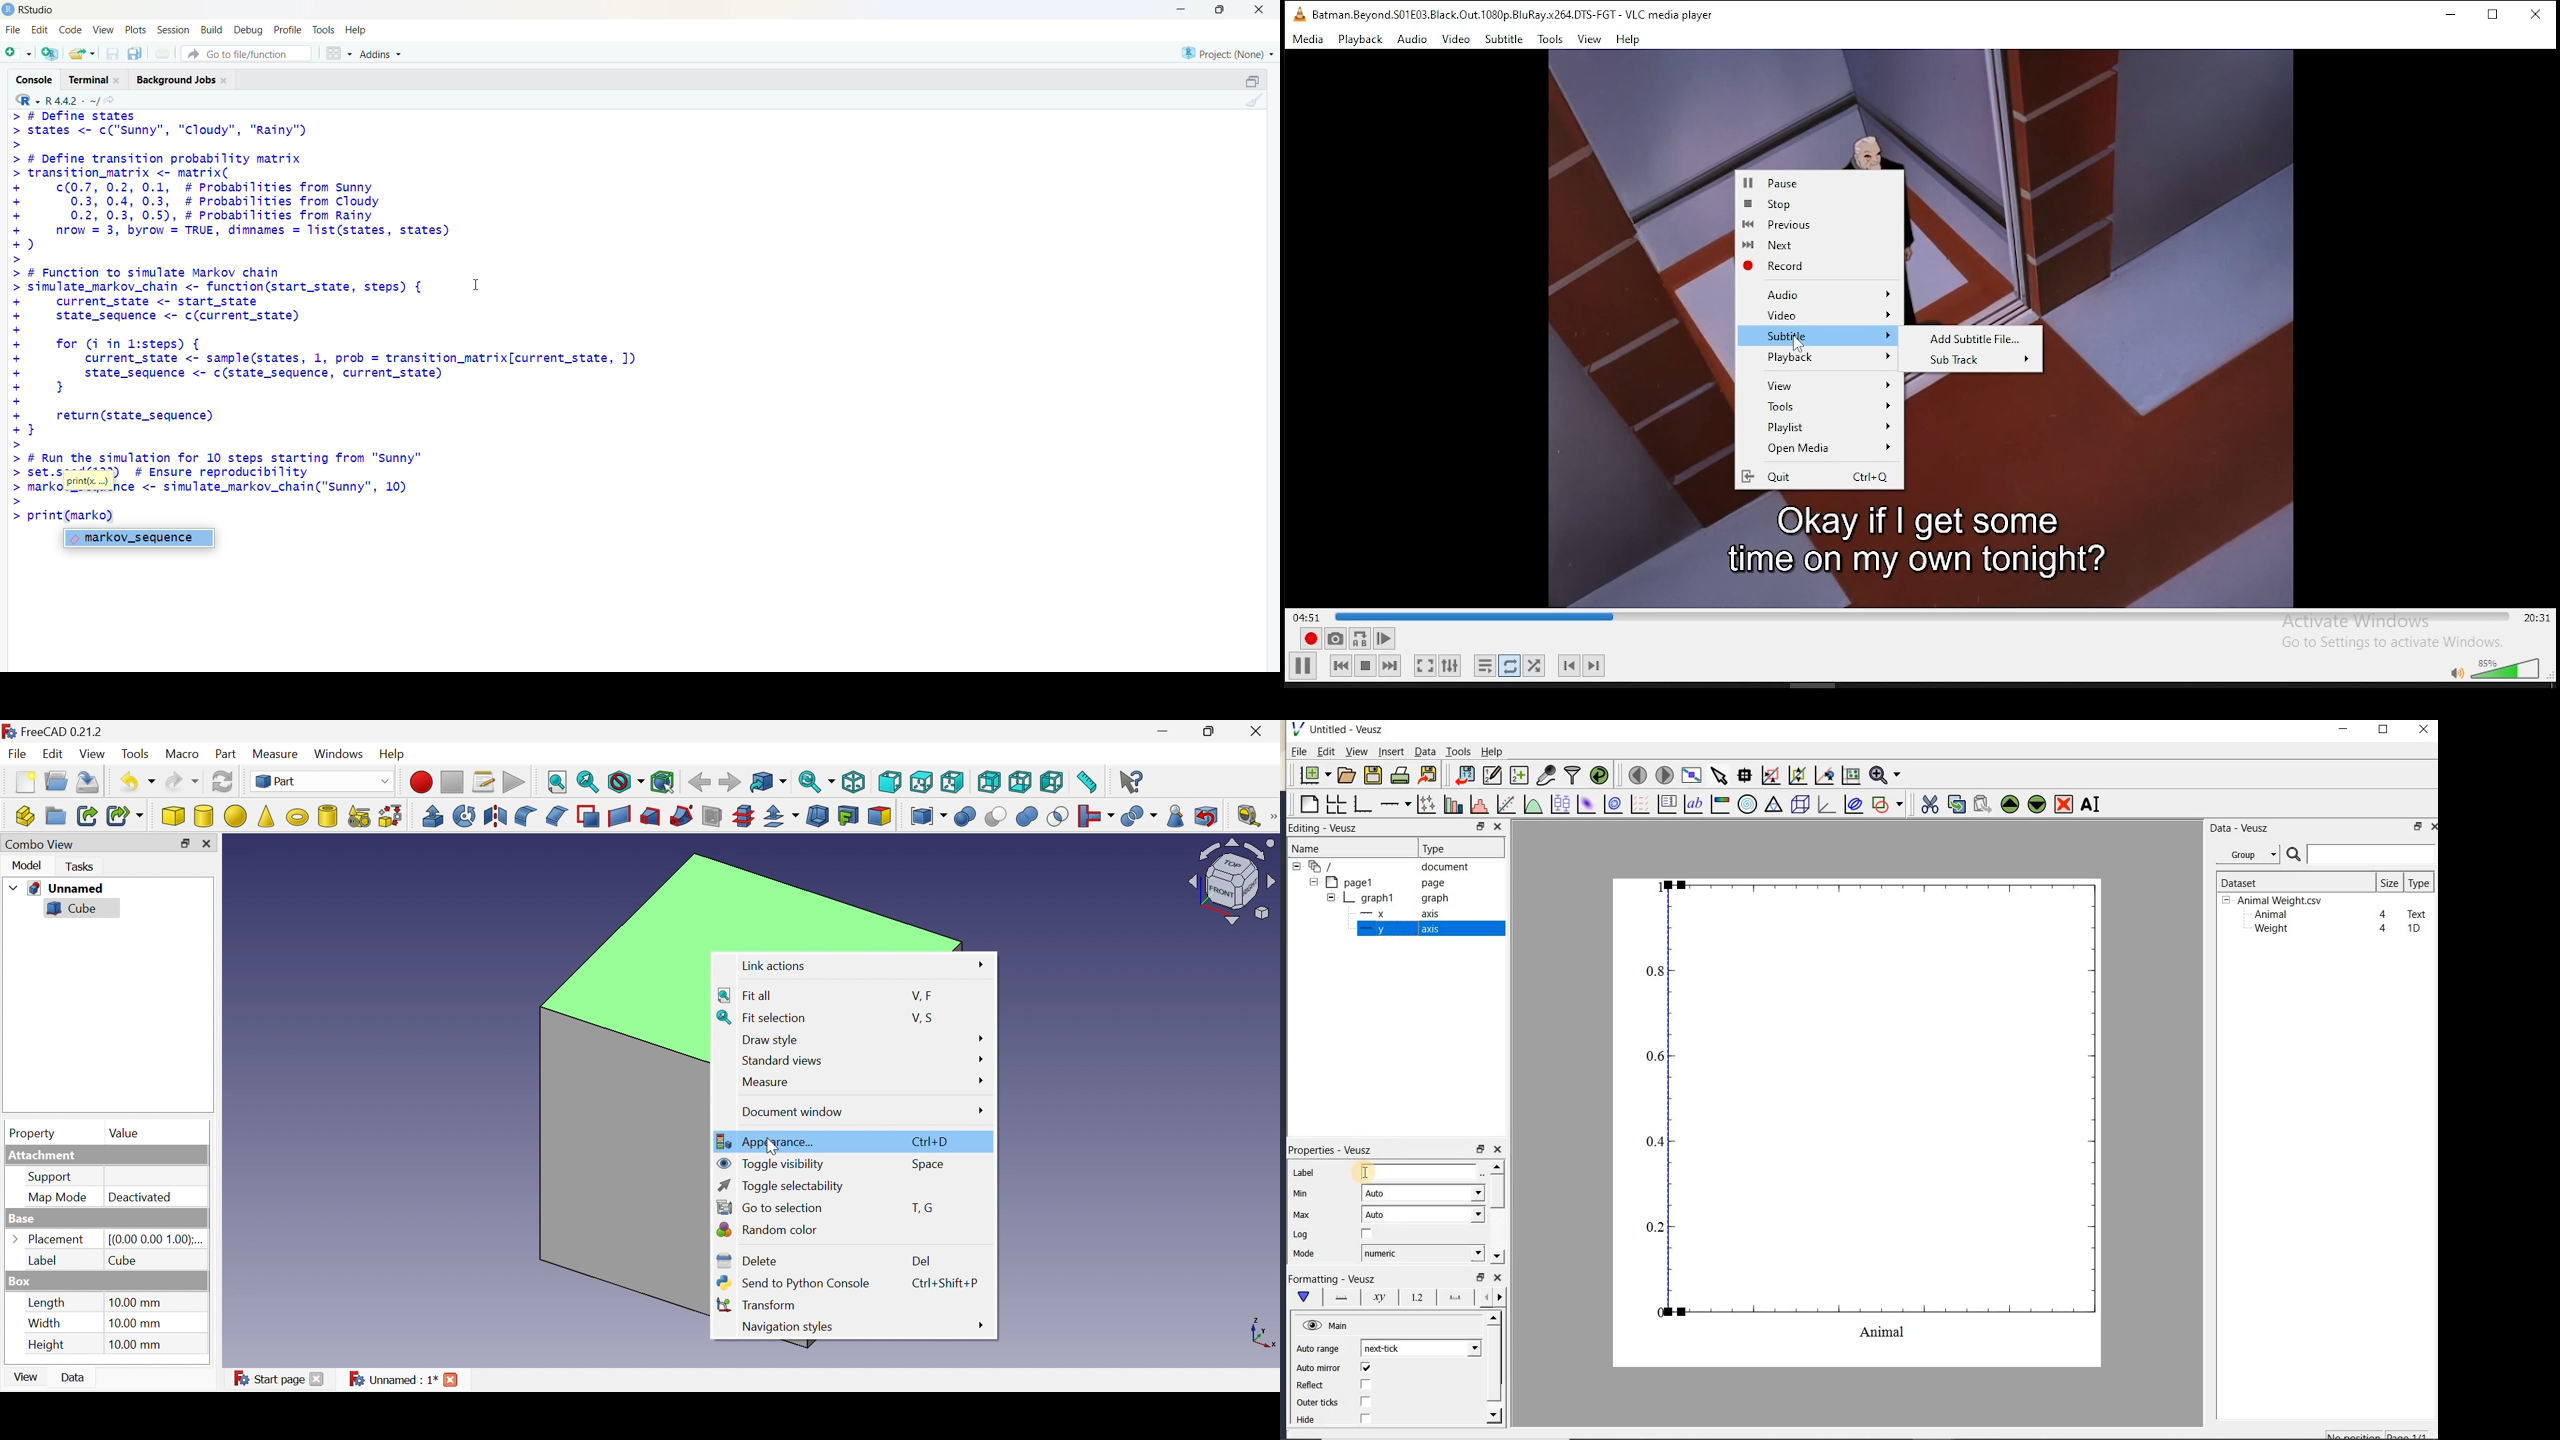 The image size is (2576, 1456). I want to click on plot a 2d dataset as an image, so click(1586, 804).